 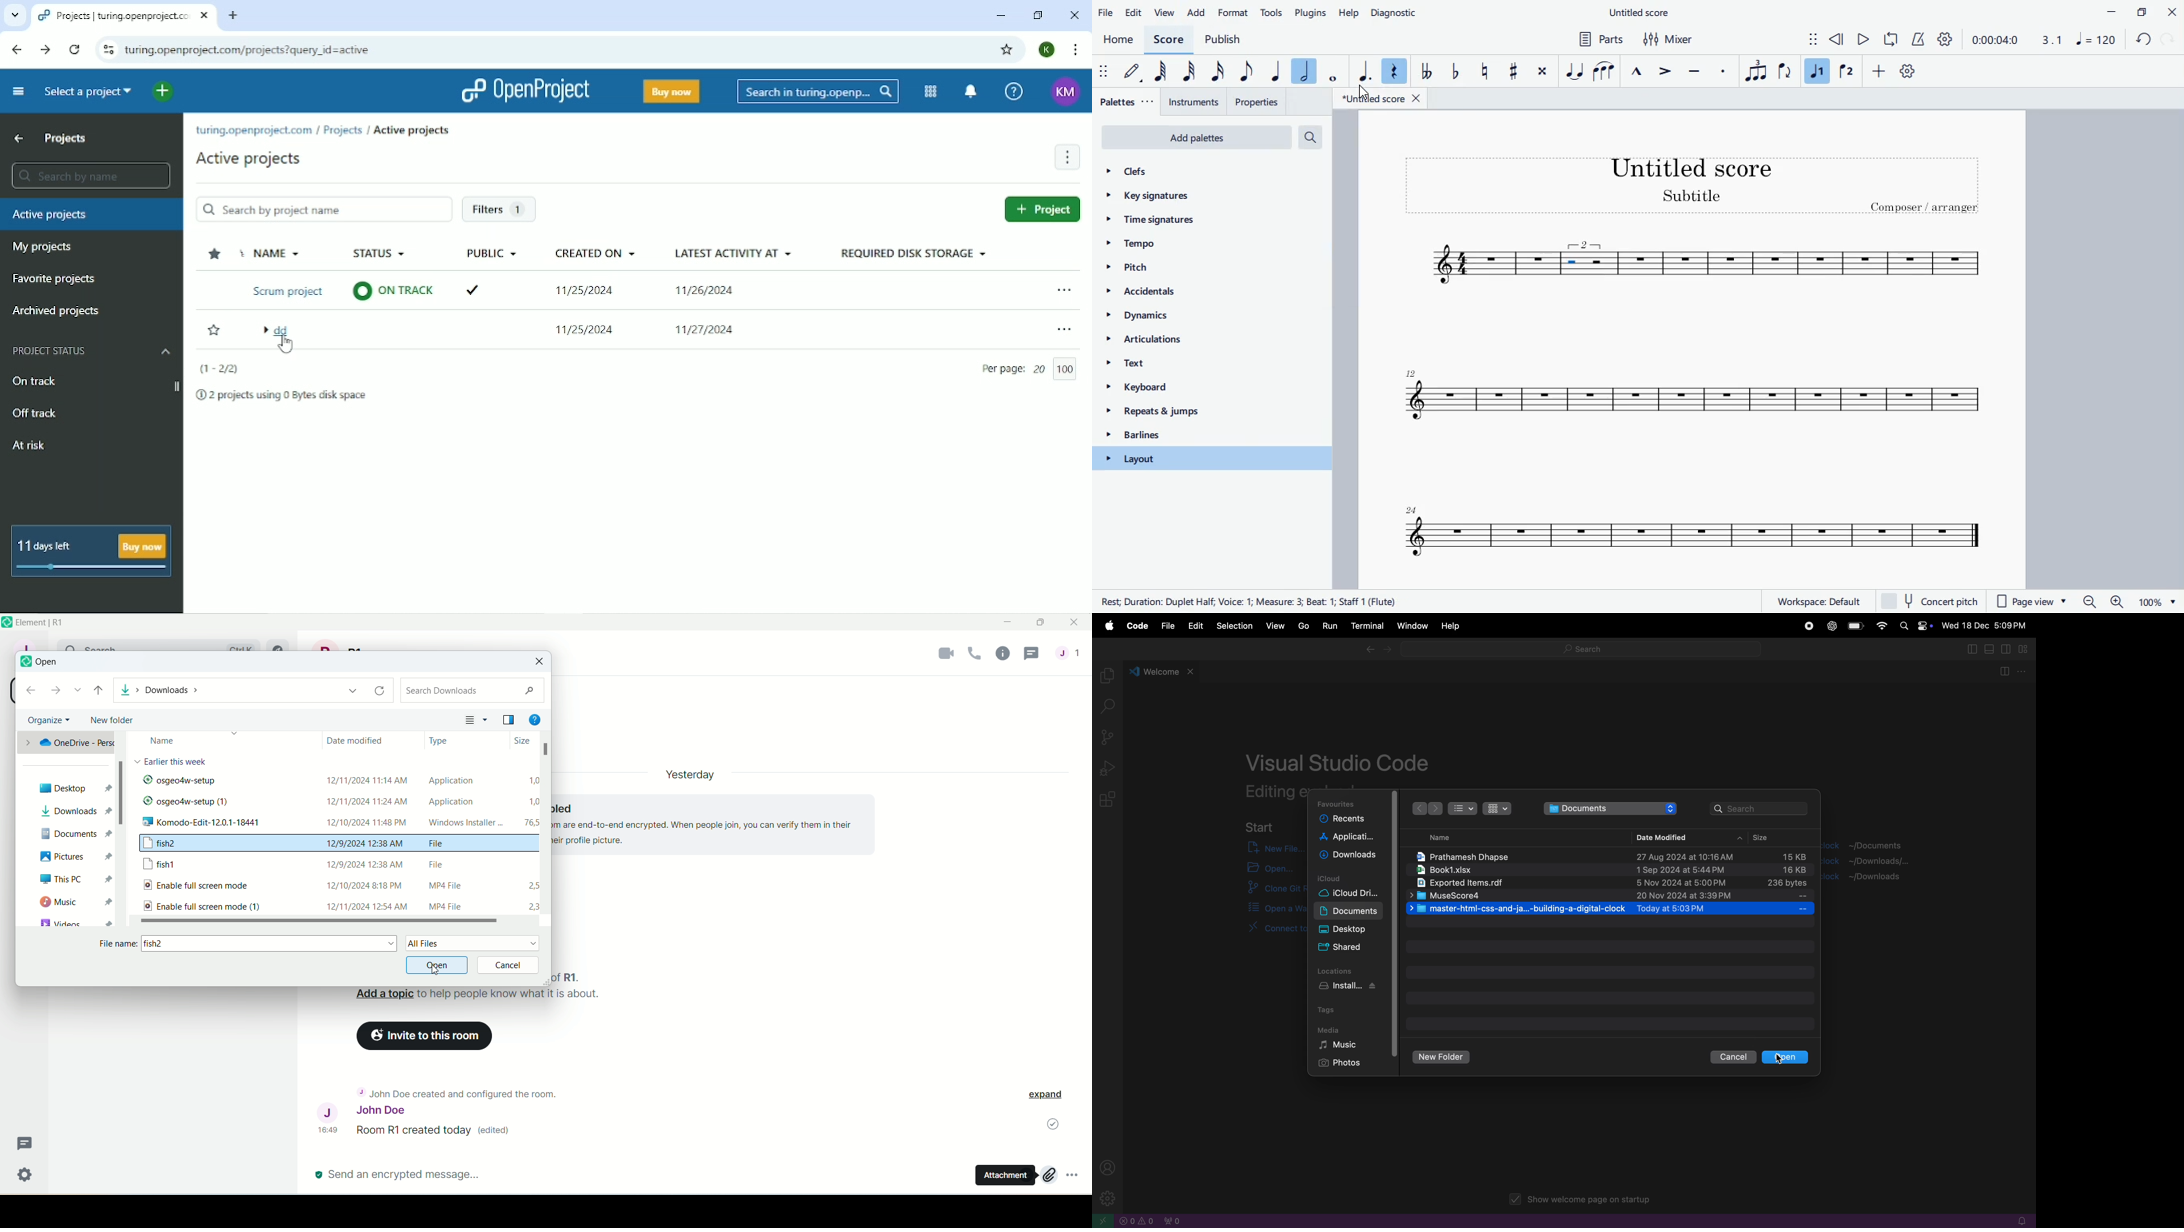 What do you see at coordinates (341, 130) in the screenshot?
I see `Projects` at bounding box center [341, 130].